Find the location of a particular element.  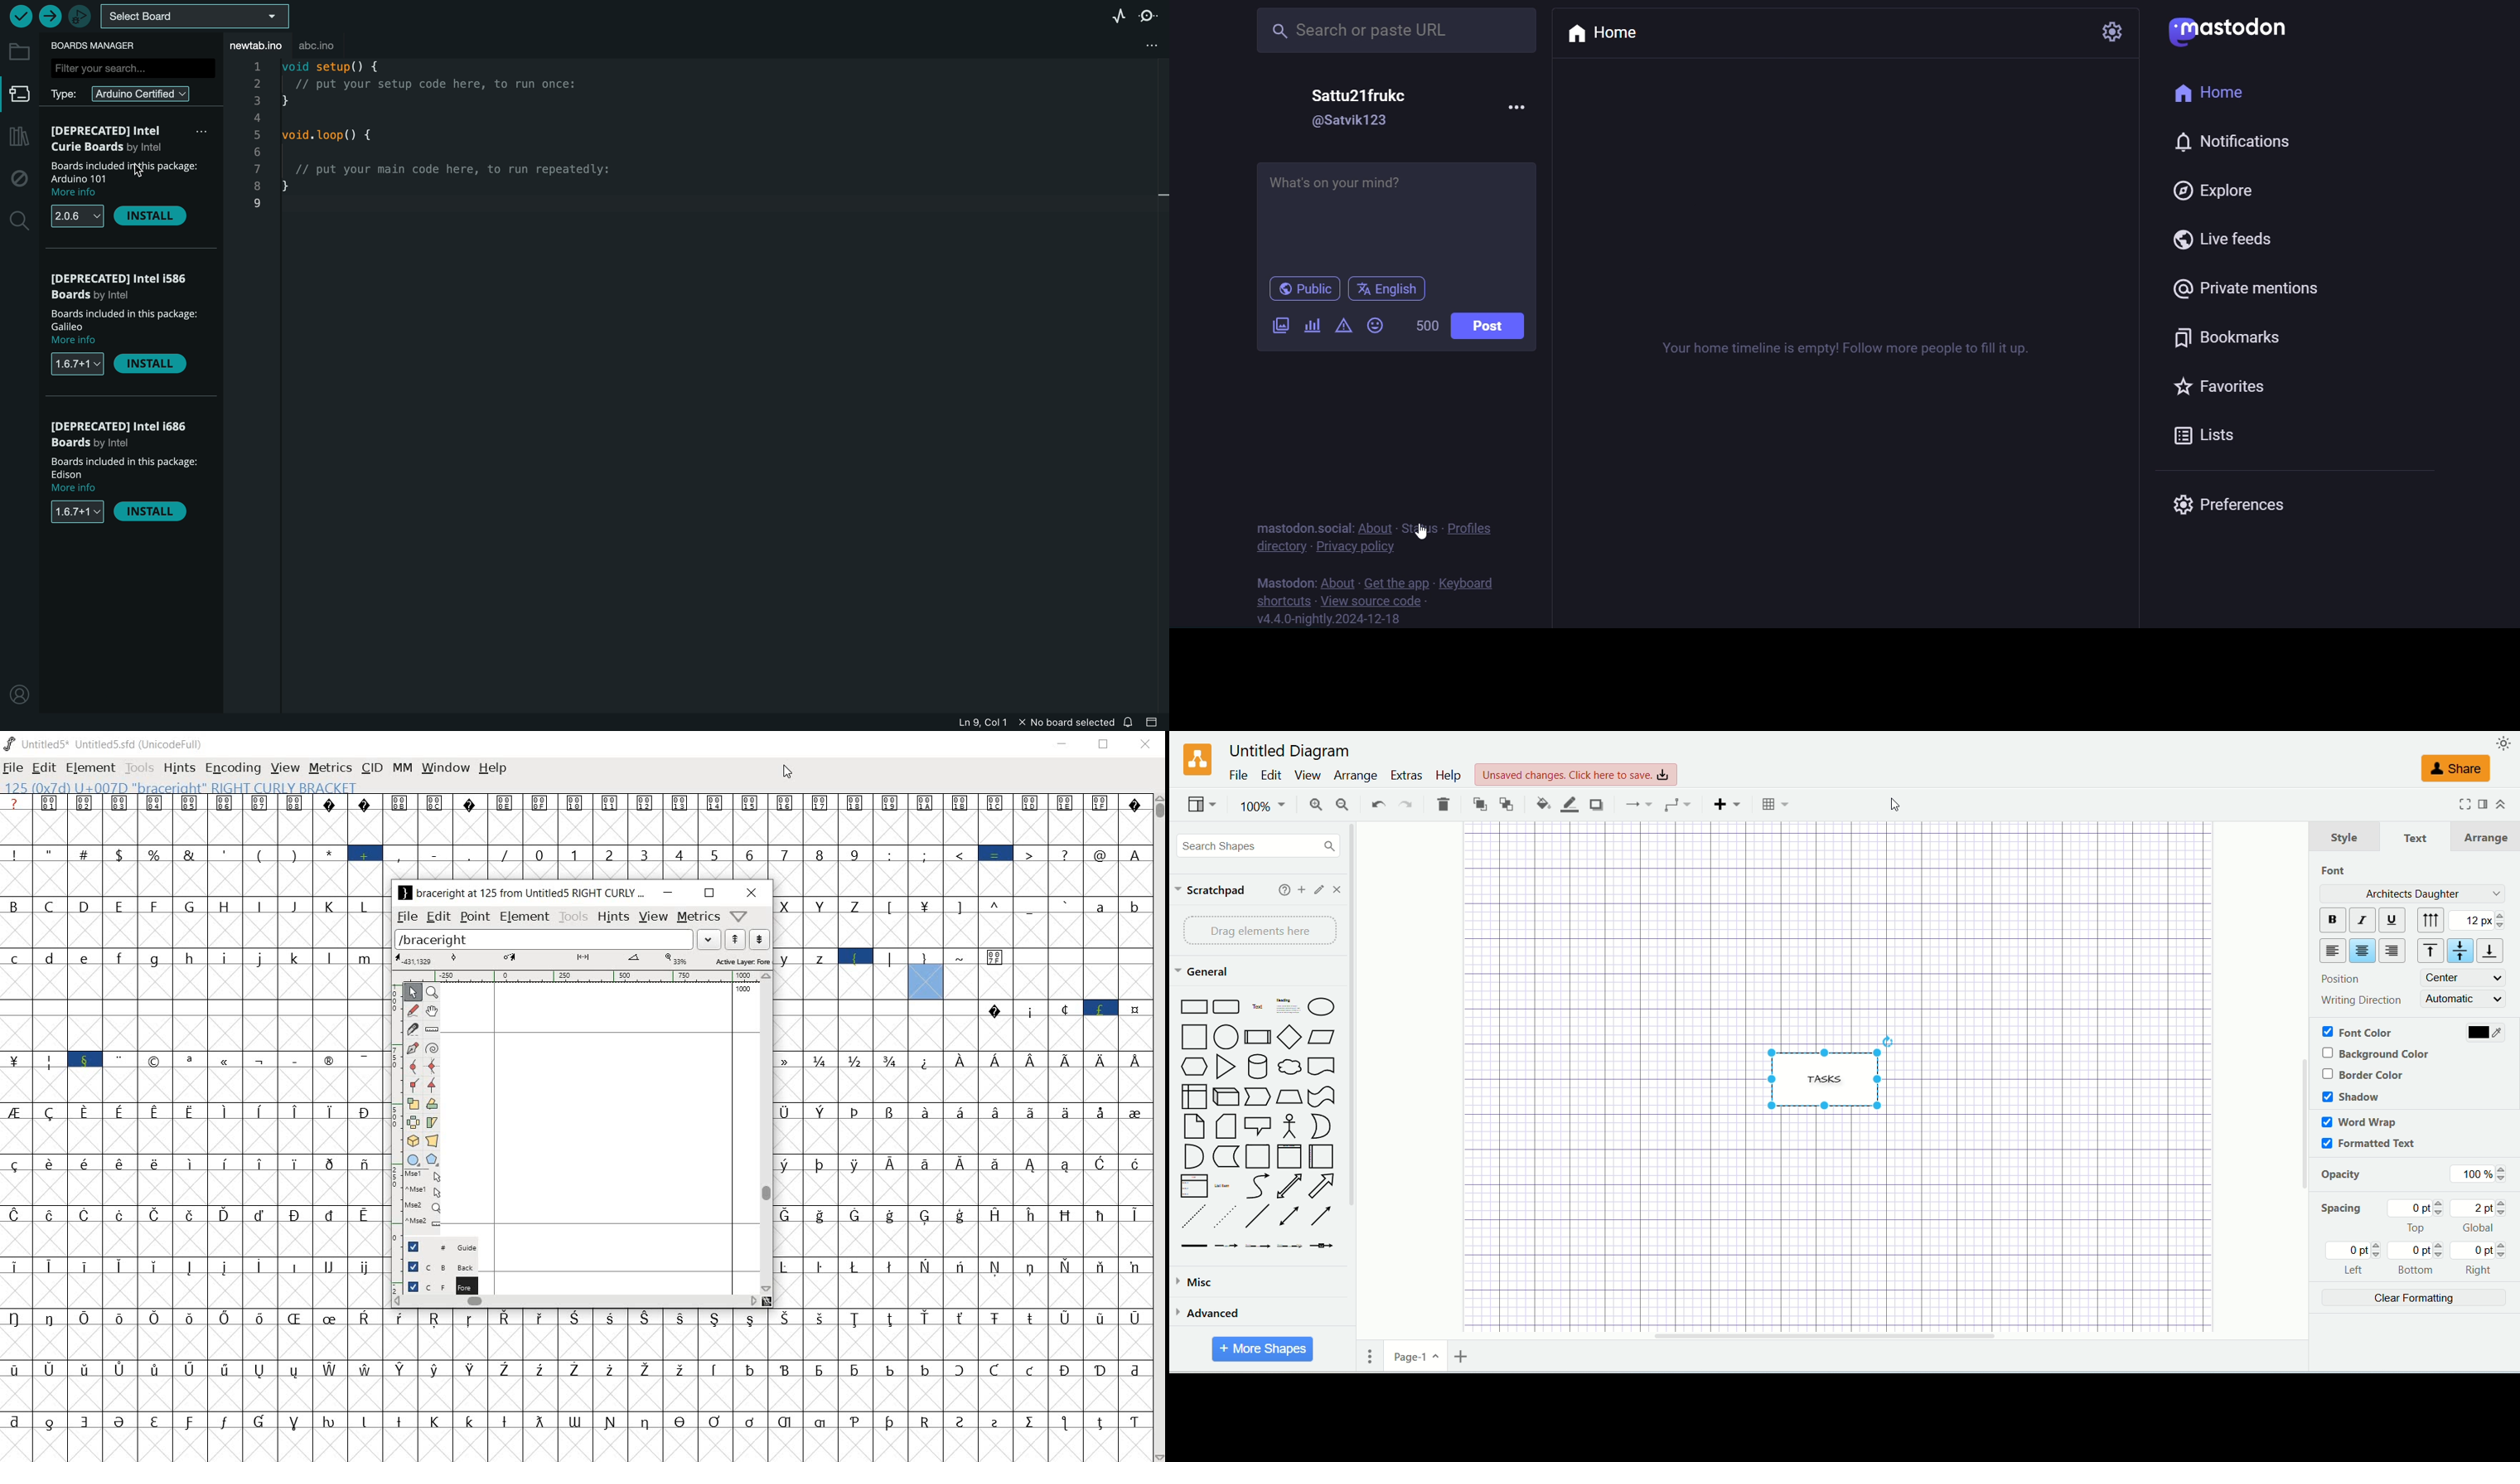

Circle is located at coordinates (1227, 1037).